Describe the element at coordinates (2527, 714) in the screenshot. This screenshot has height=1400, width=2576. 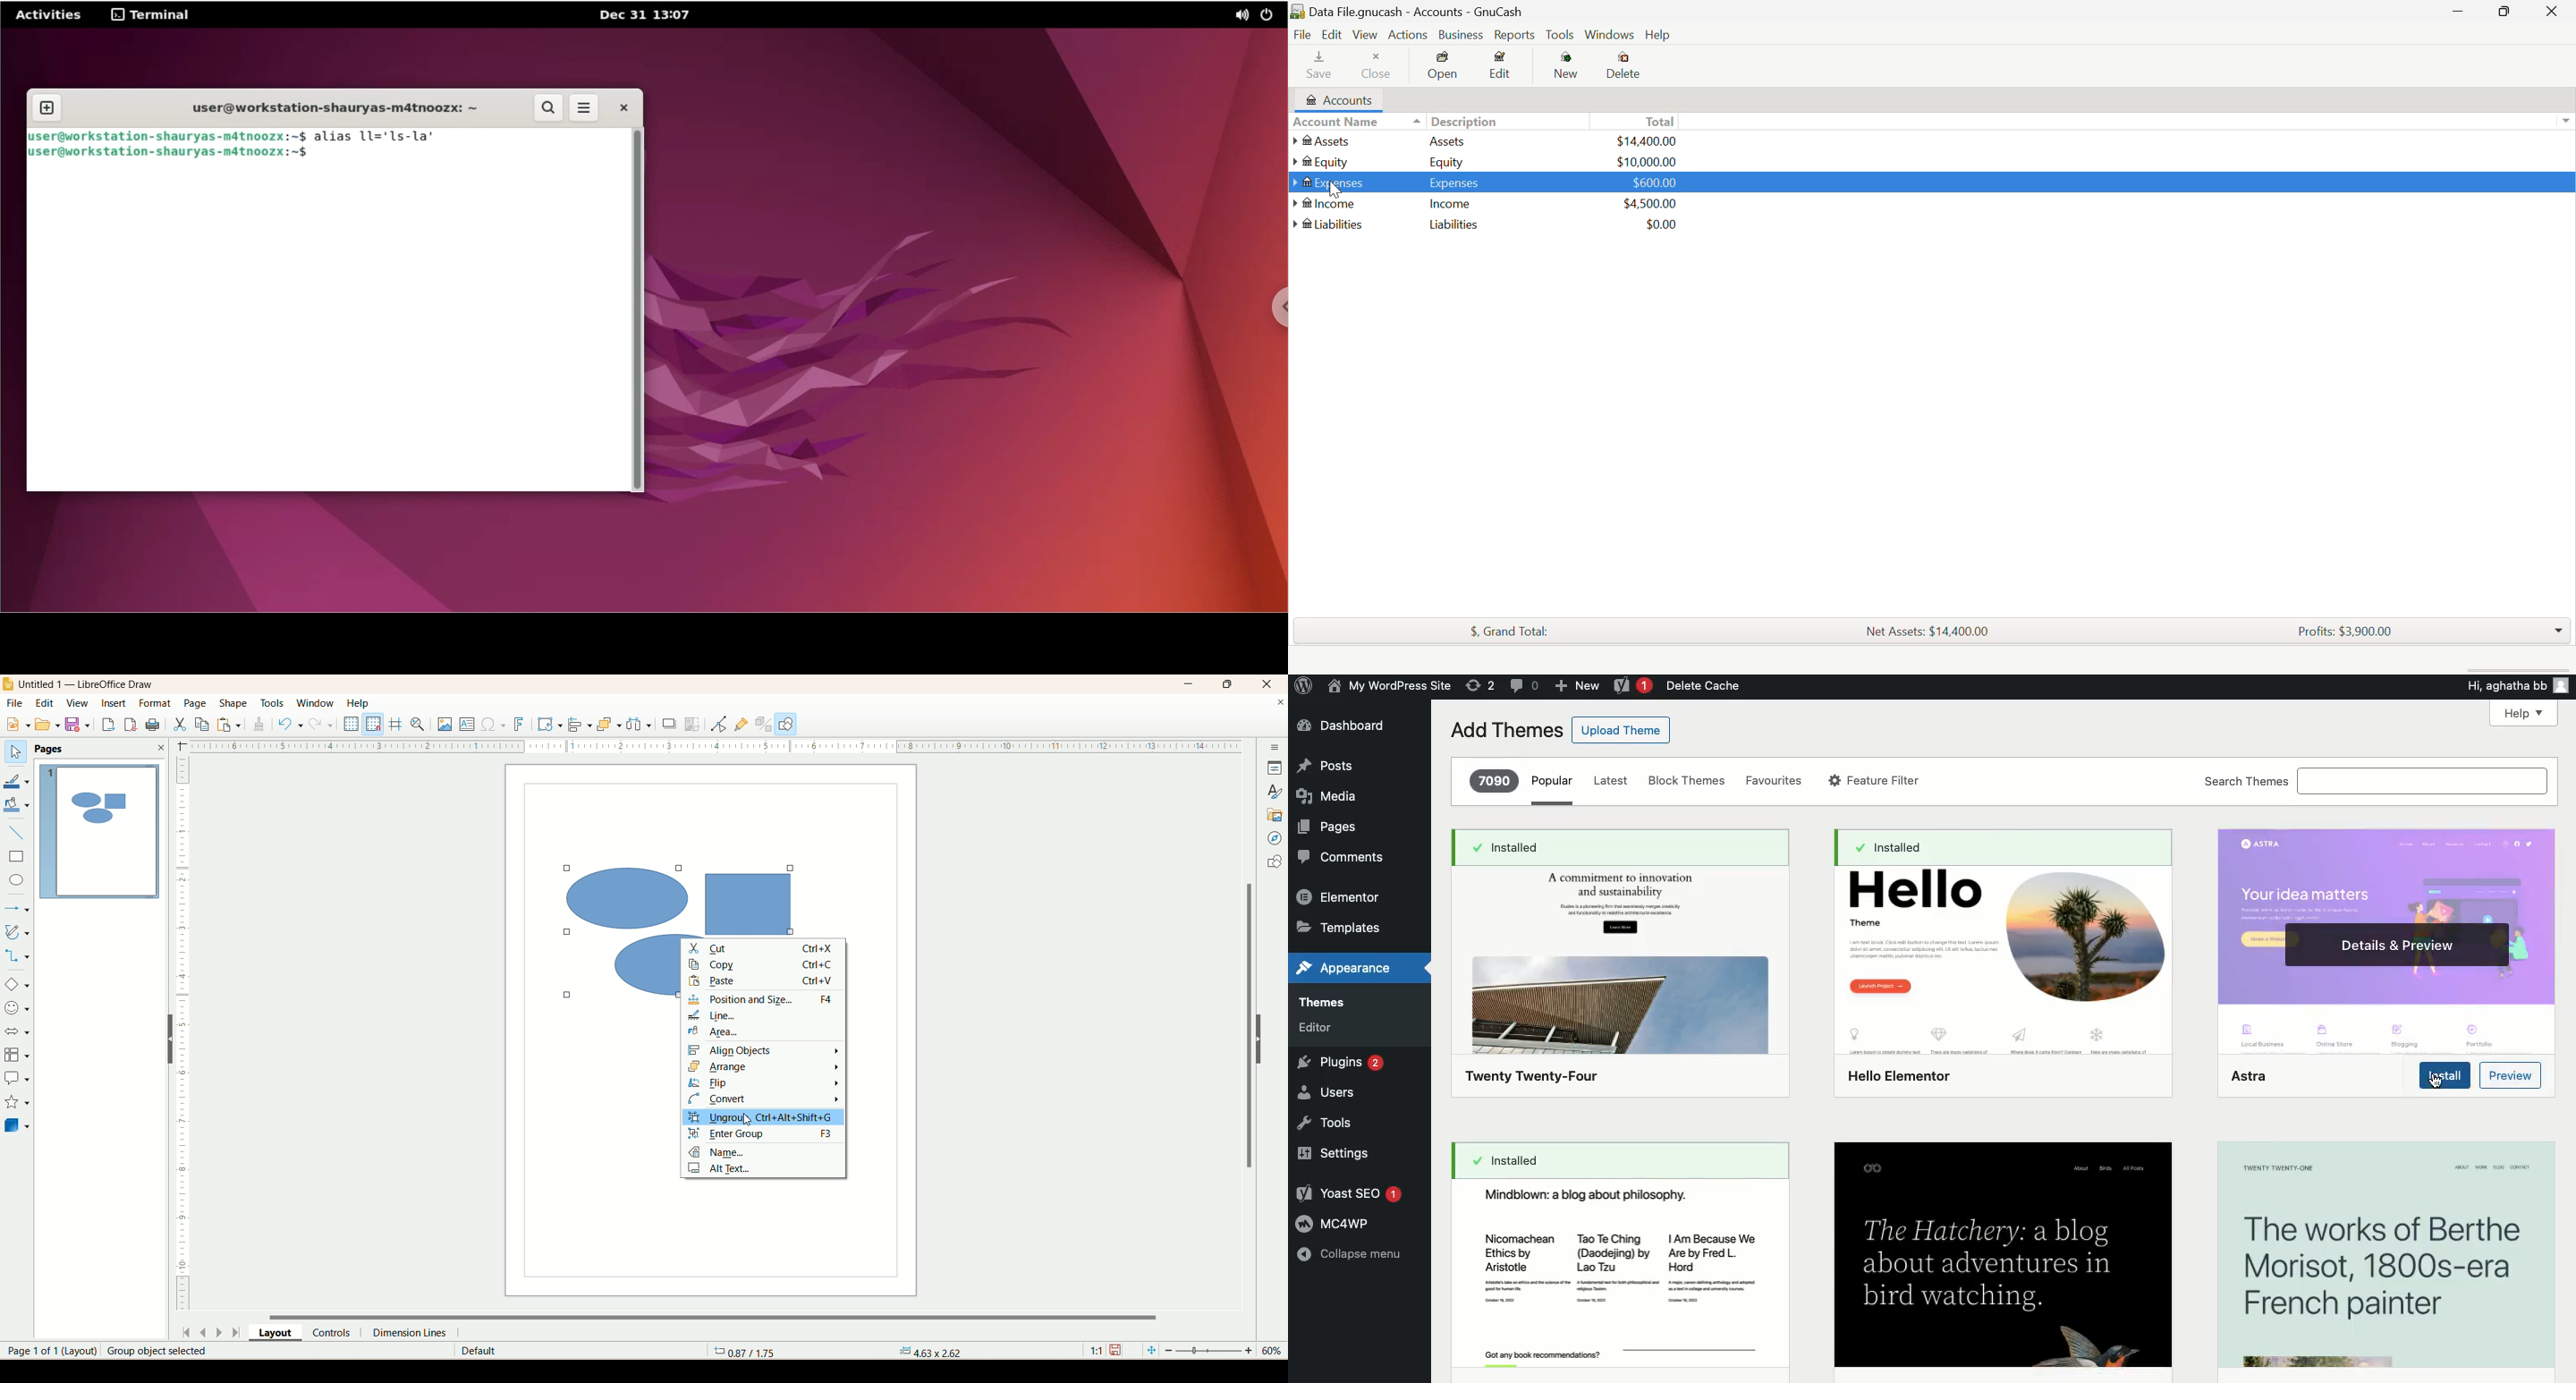
I see `Help` at that location.